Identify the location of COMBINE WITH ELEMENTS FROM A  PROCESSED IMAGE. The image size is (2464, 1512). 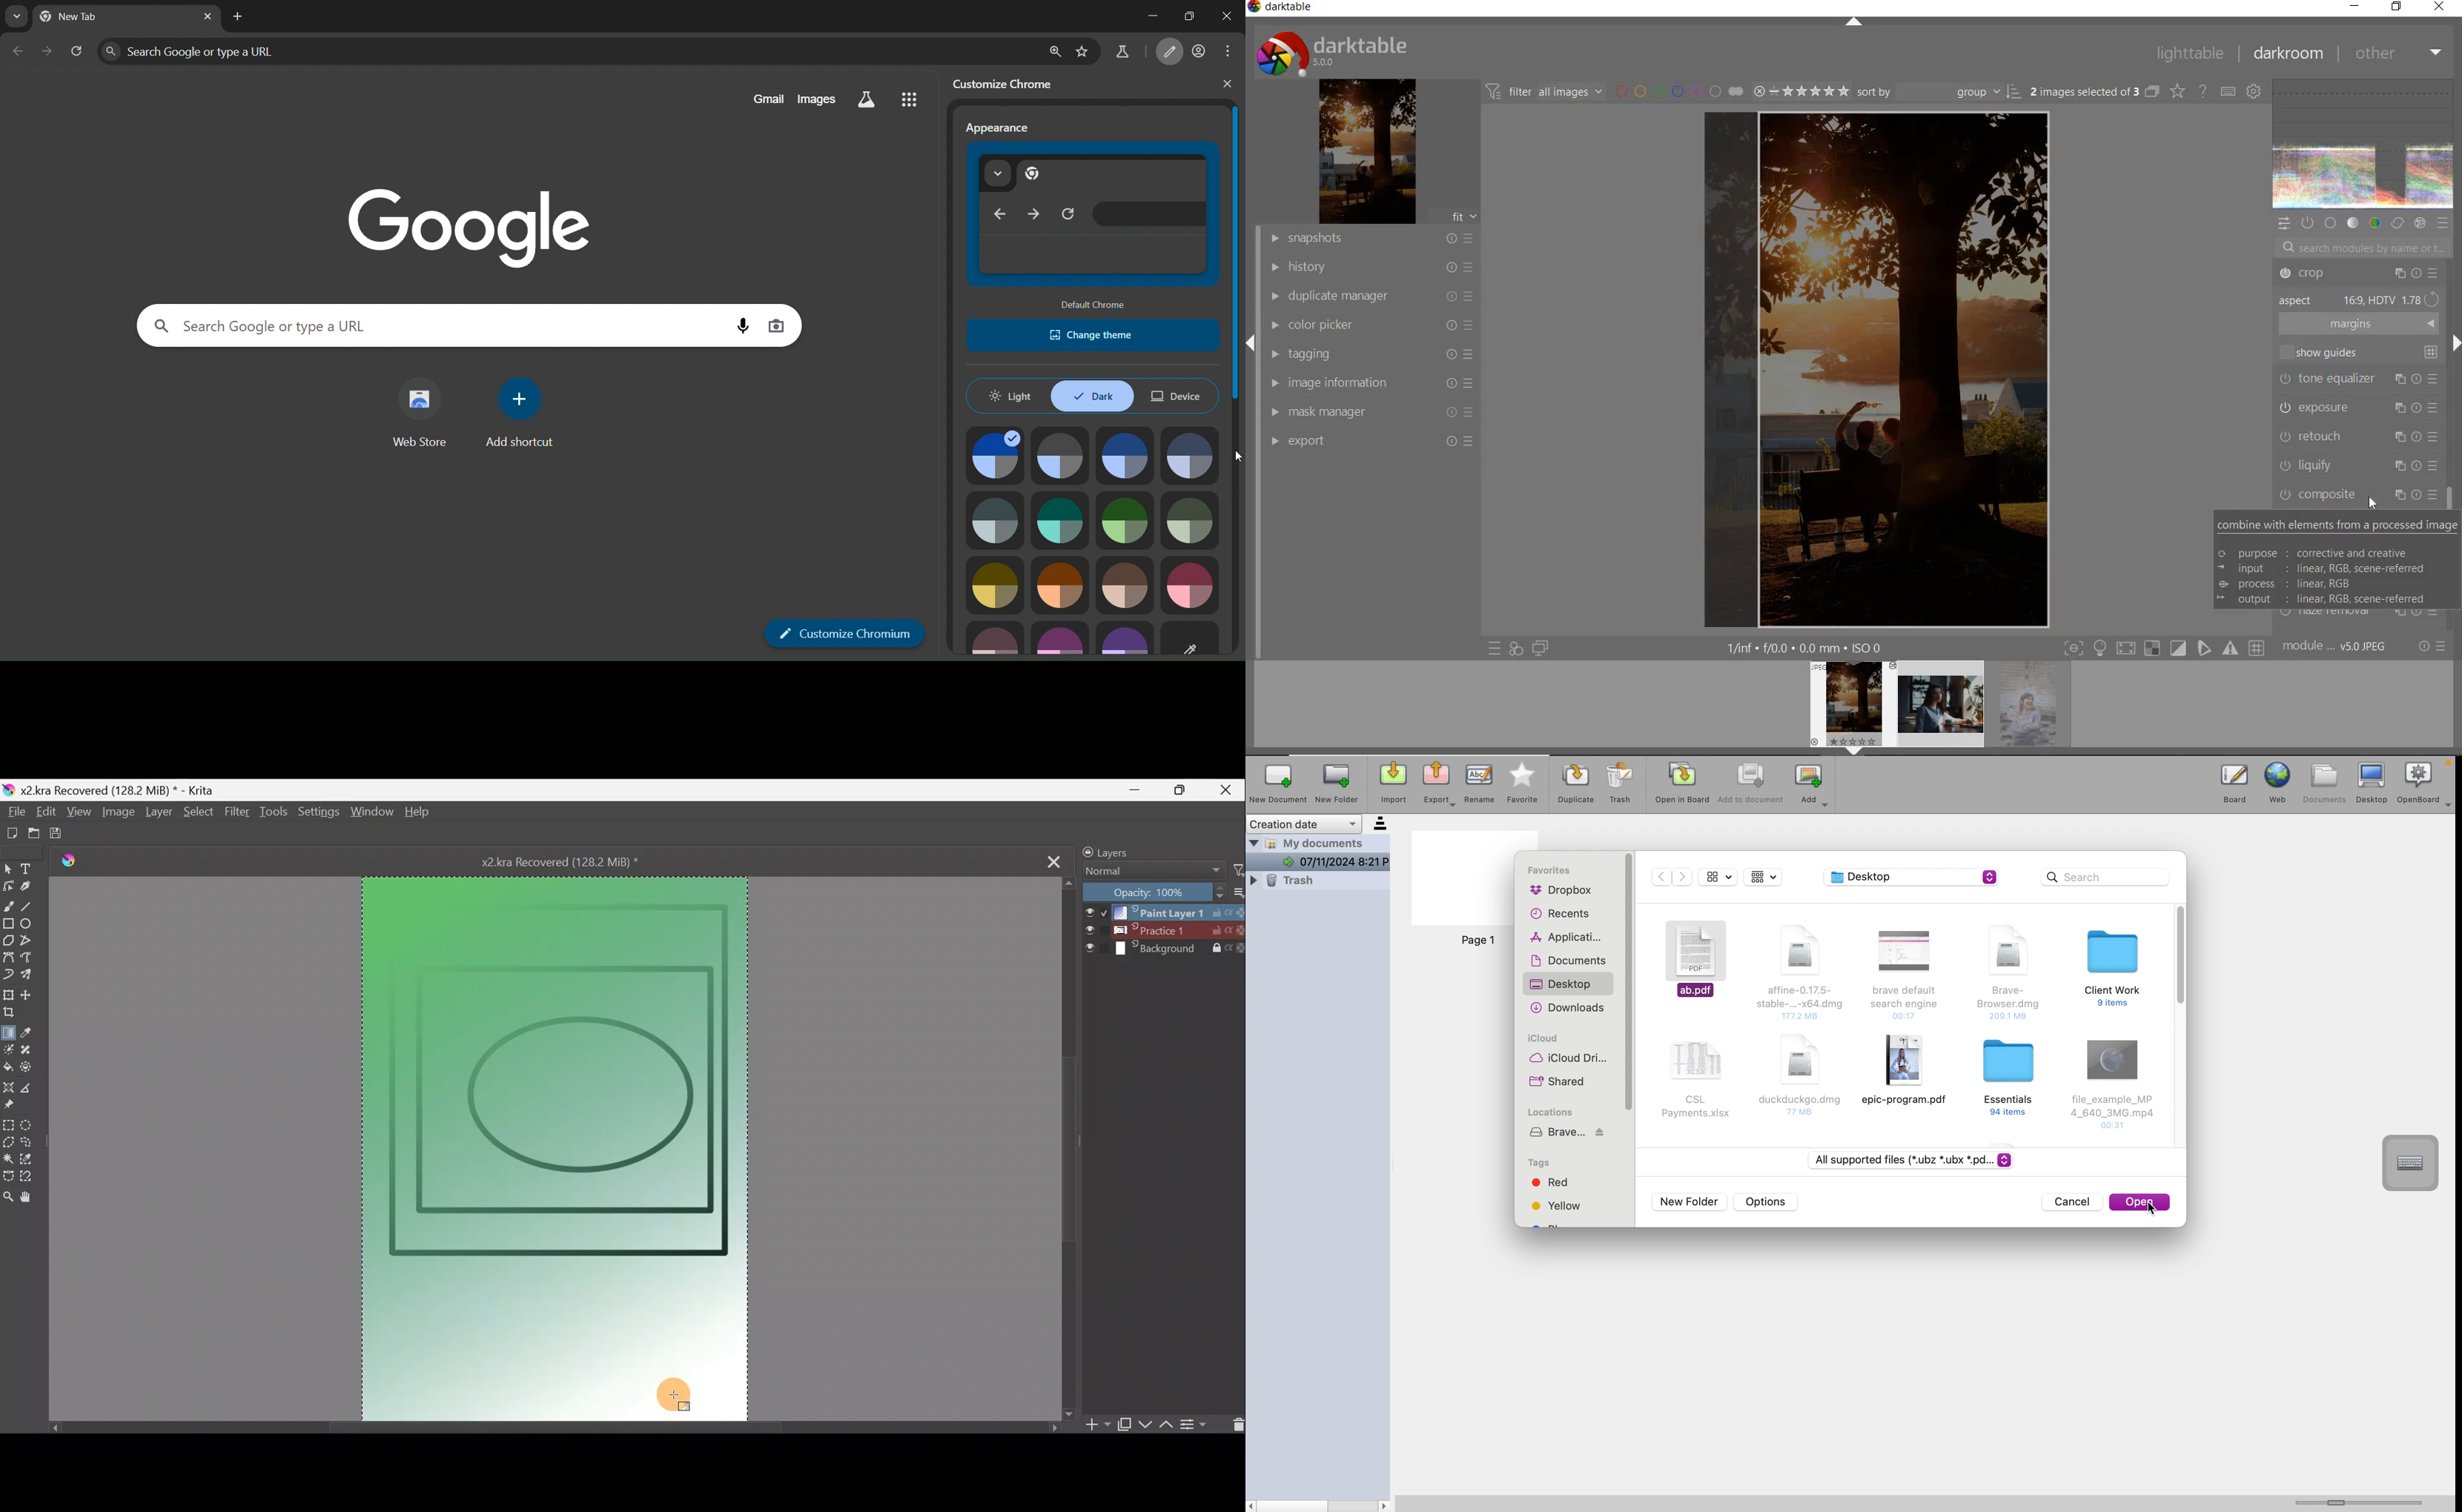
(2336, 562).